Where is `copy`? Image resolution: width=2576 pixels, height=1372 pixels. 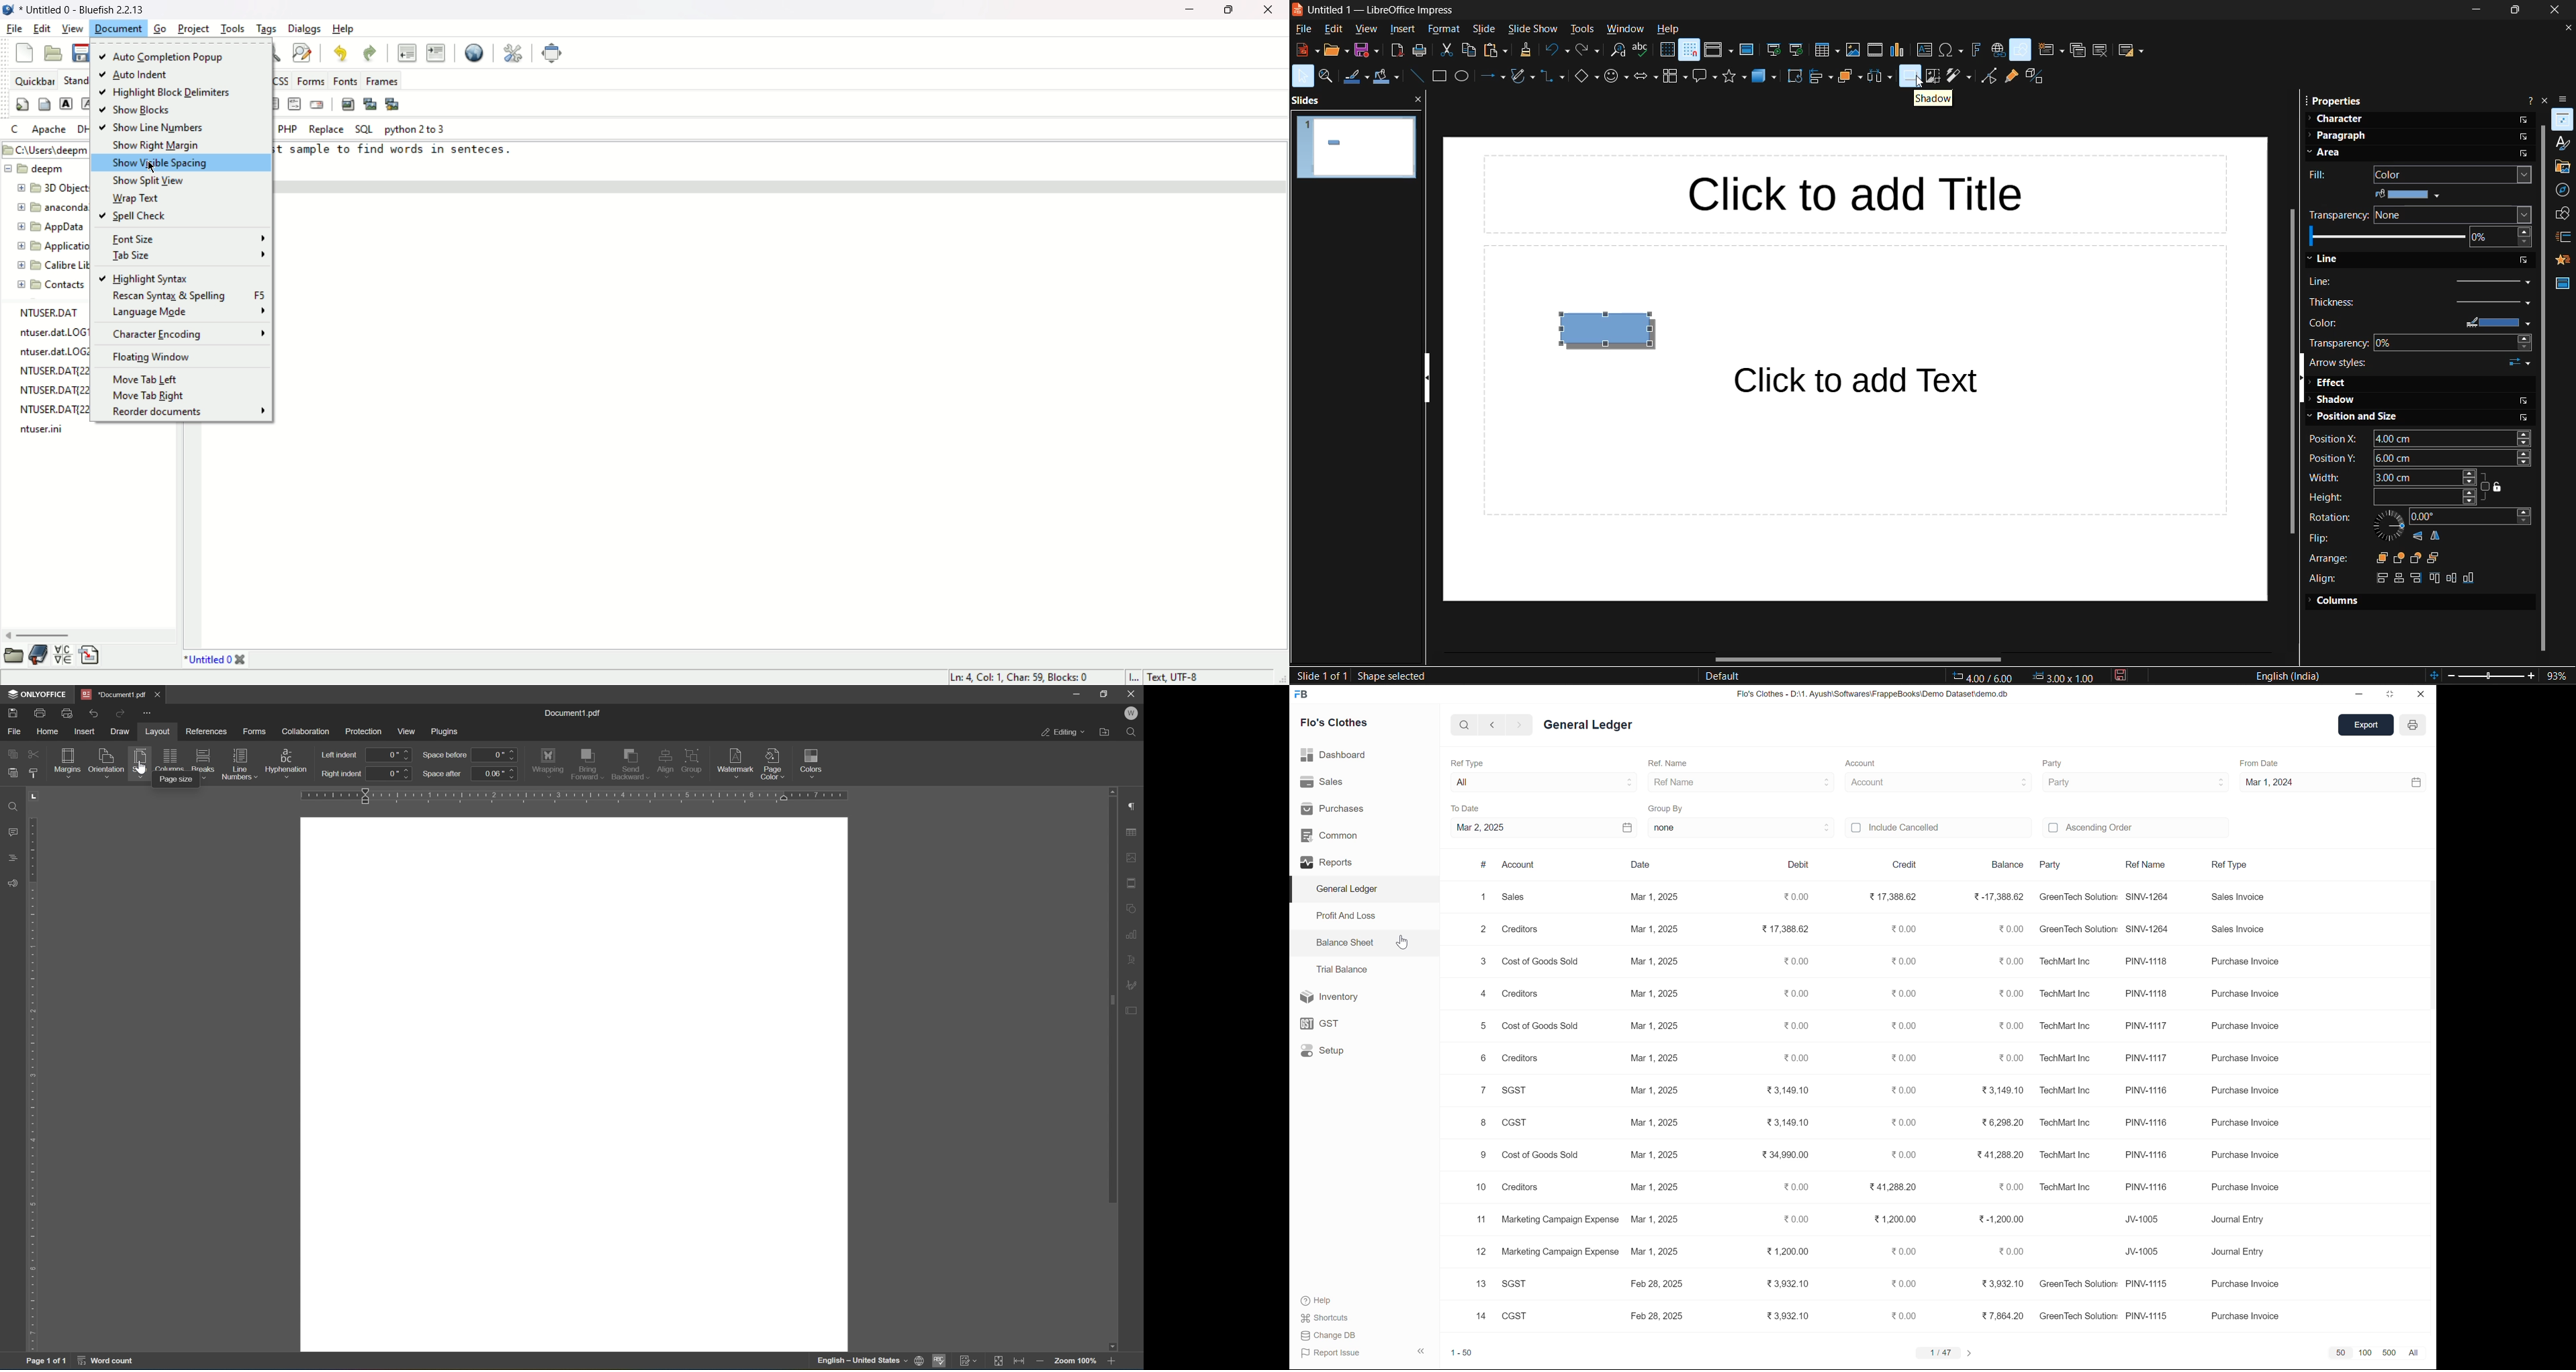 copy is located at coordinates (12, 753).